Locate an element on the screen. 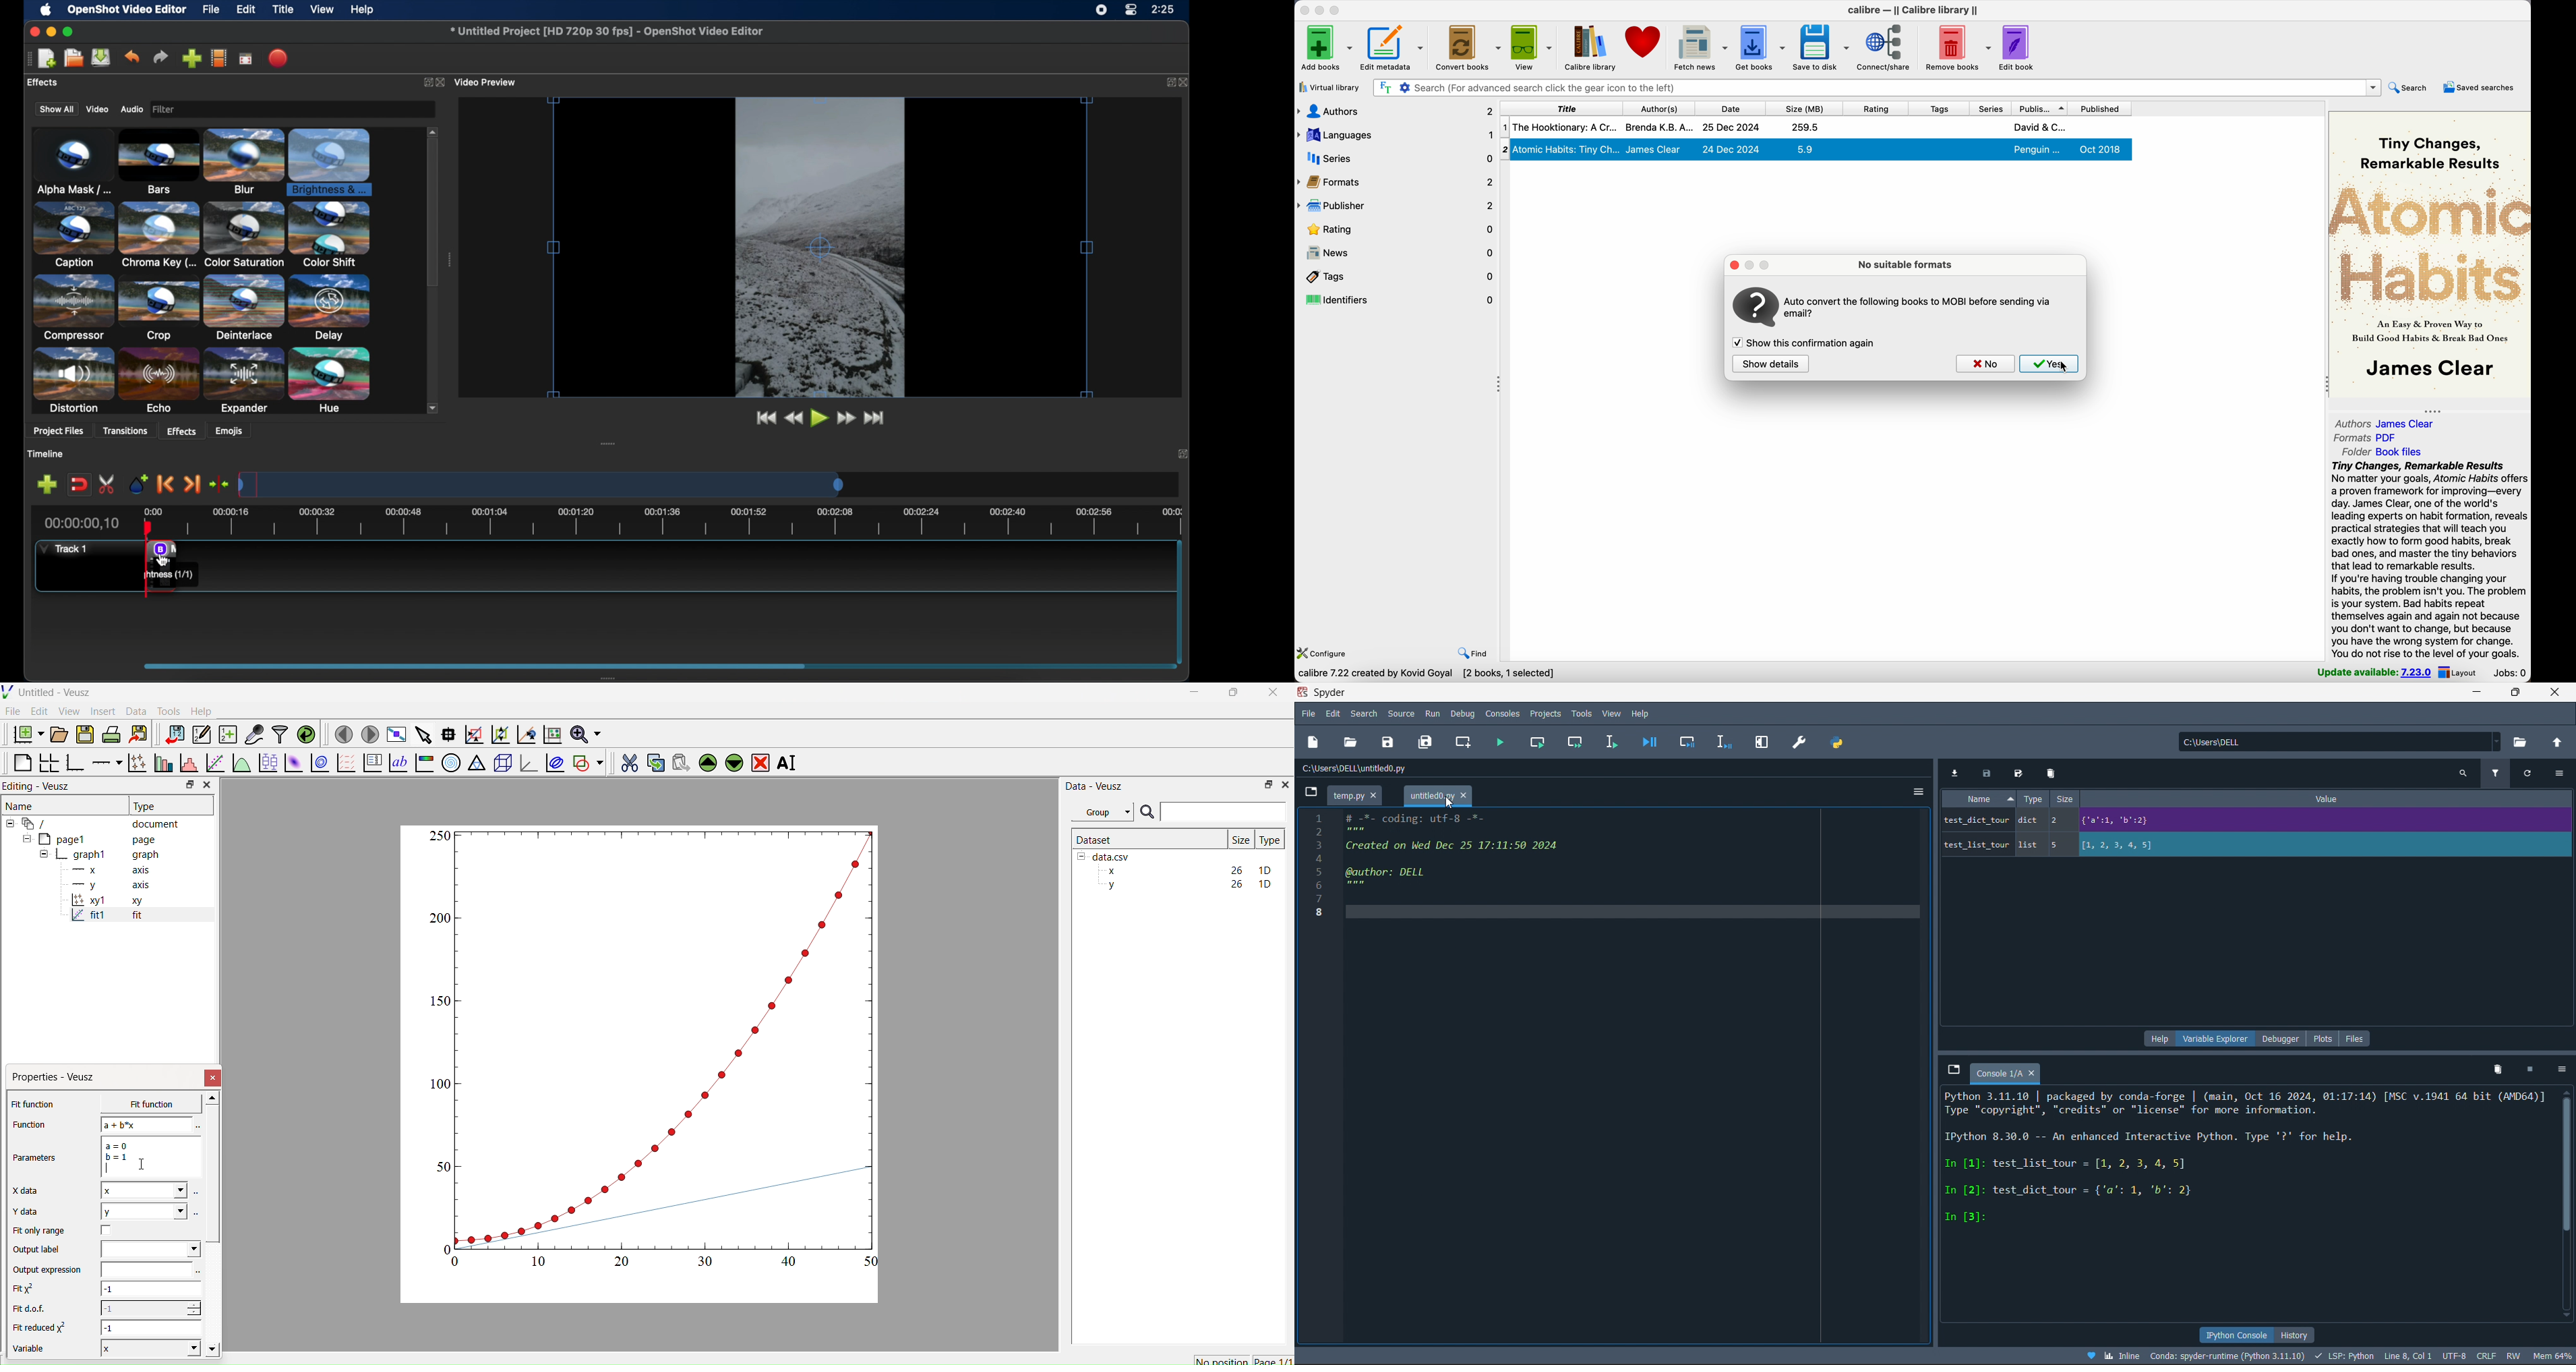 The image size is (2576, 1372). tools is located at coordinates (1582, 713).